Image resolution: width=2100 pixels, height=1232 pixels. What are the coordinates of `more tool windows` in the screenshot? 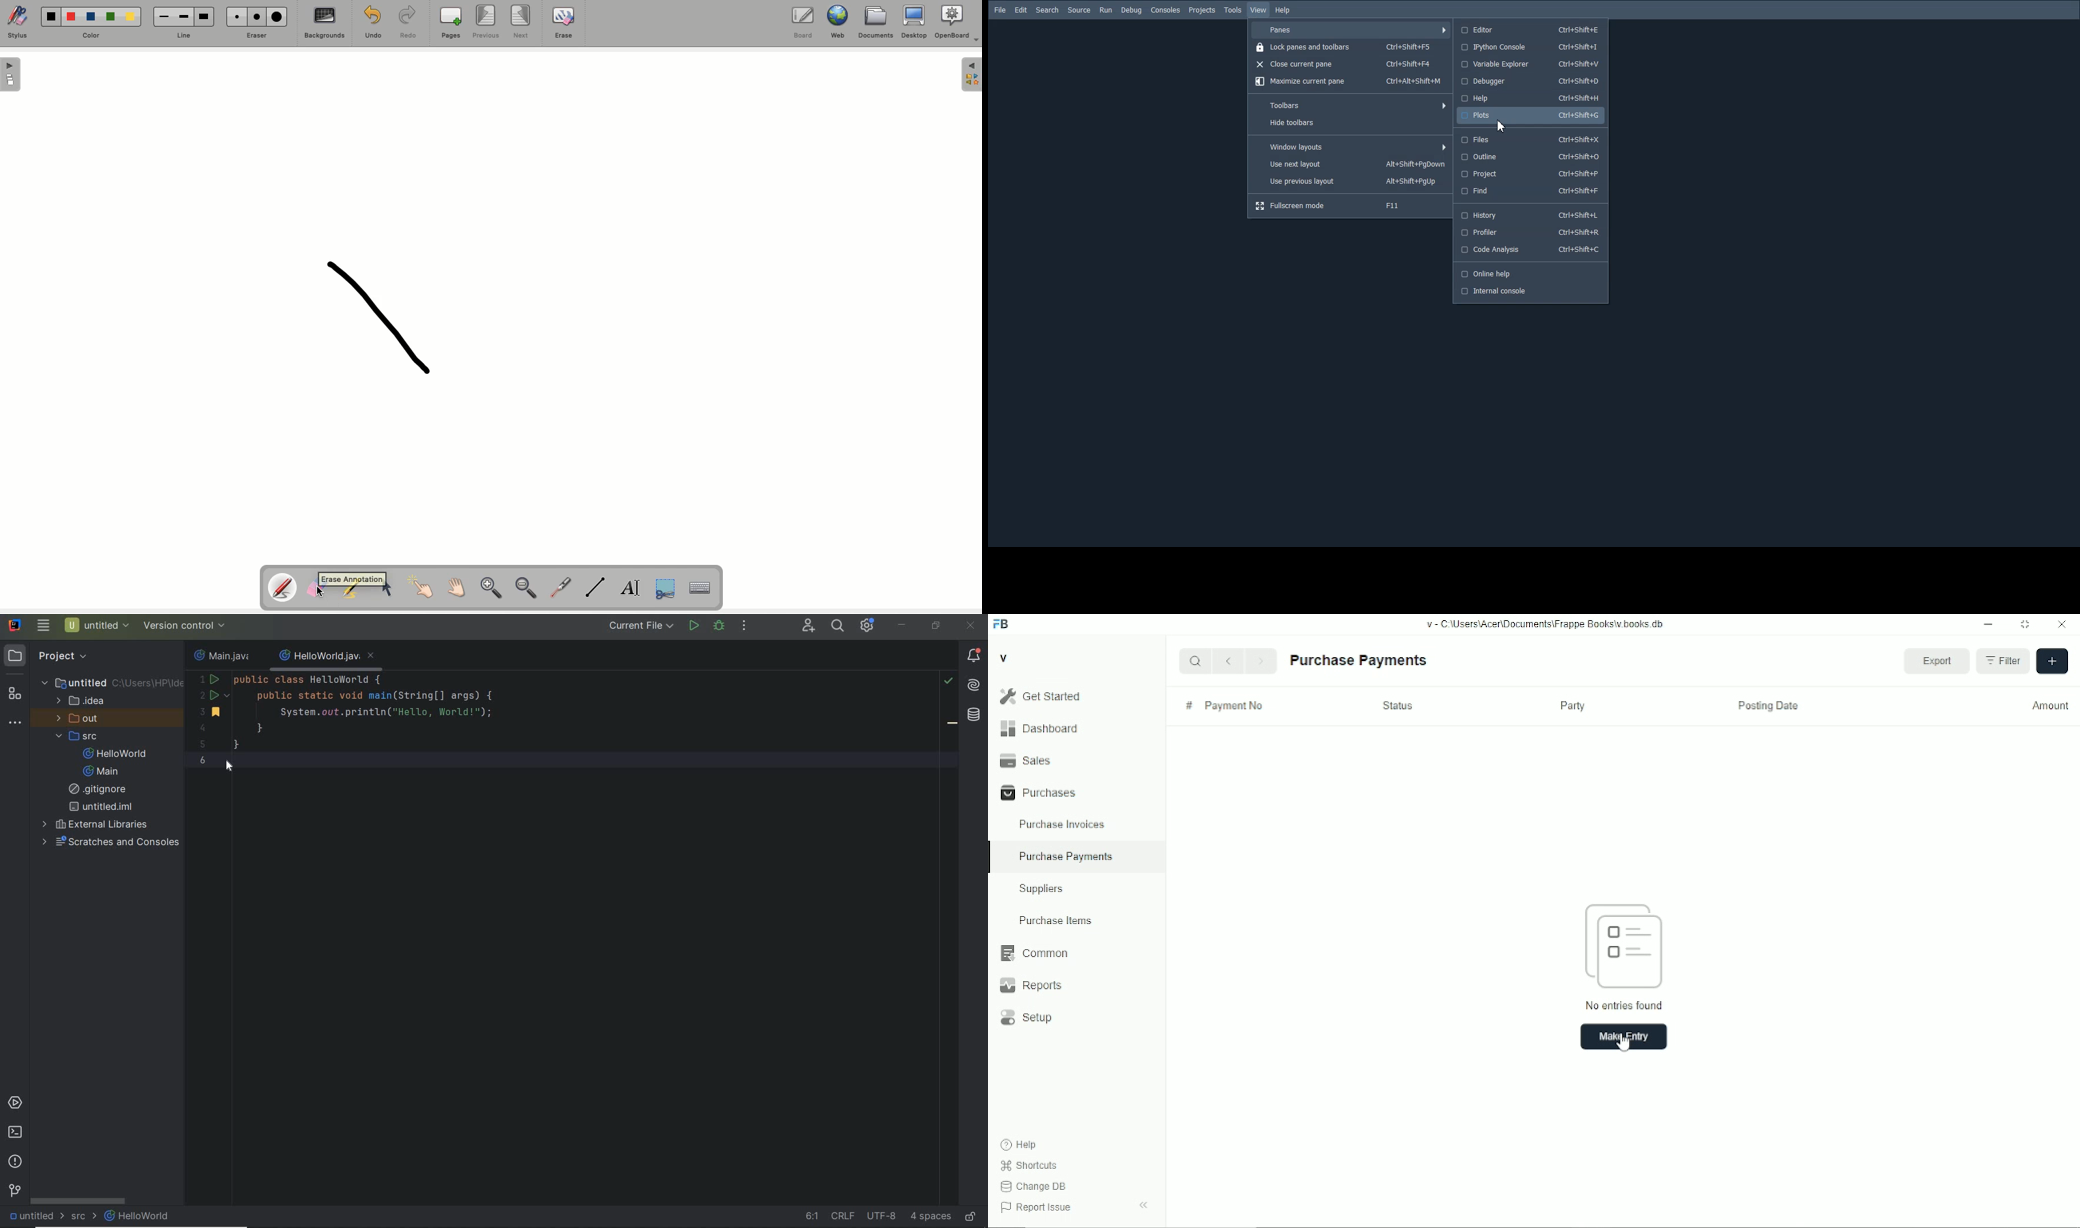 It's located at (14, 723).